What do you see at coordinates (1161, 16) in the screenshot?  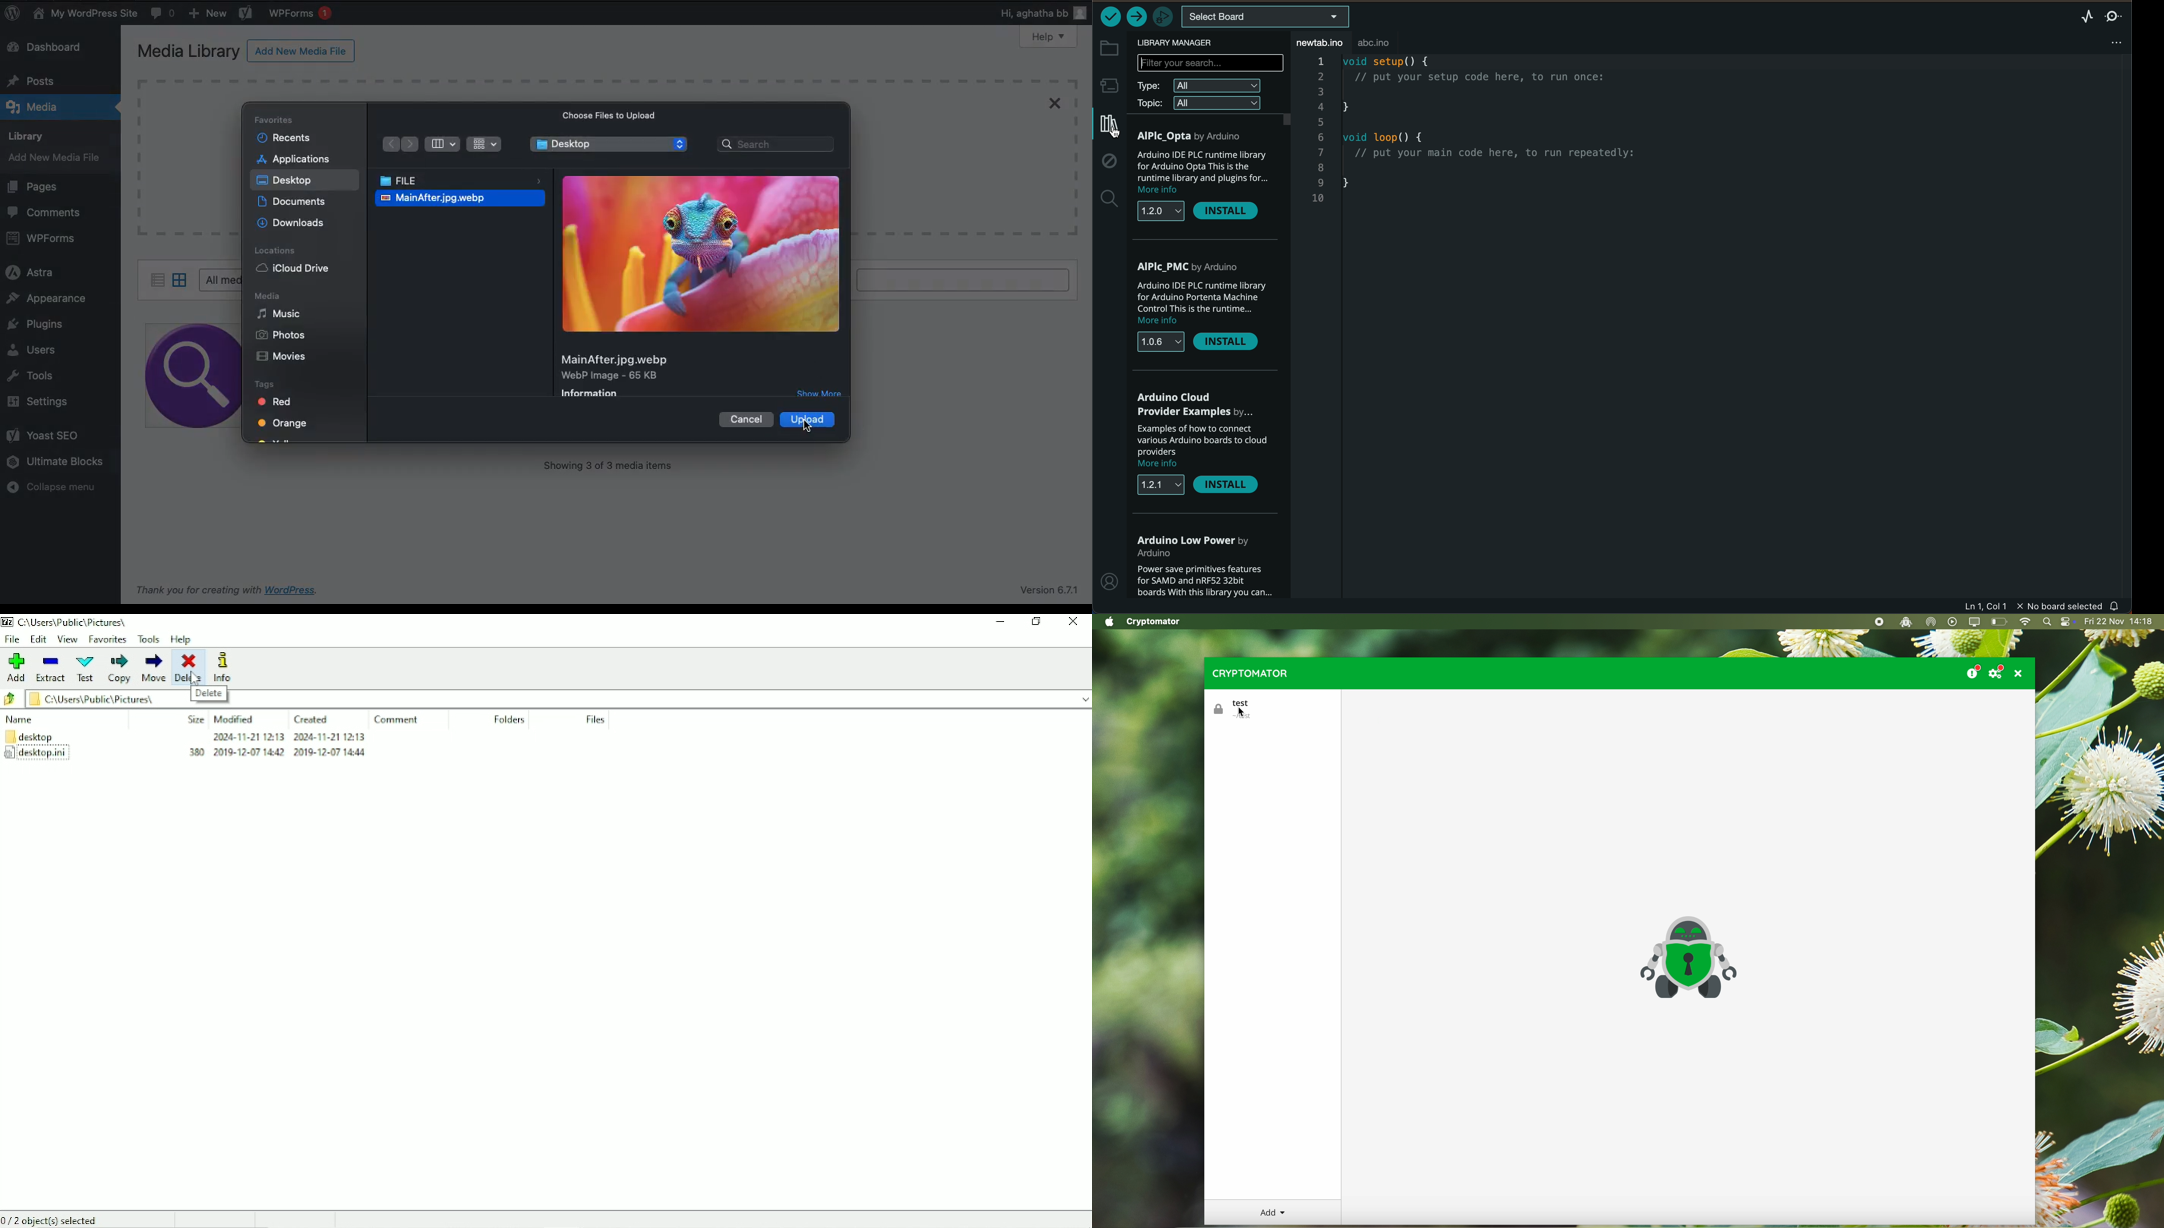 I see `debugger` at bounding box center [1161, 16].